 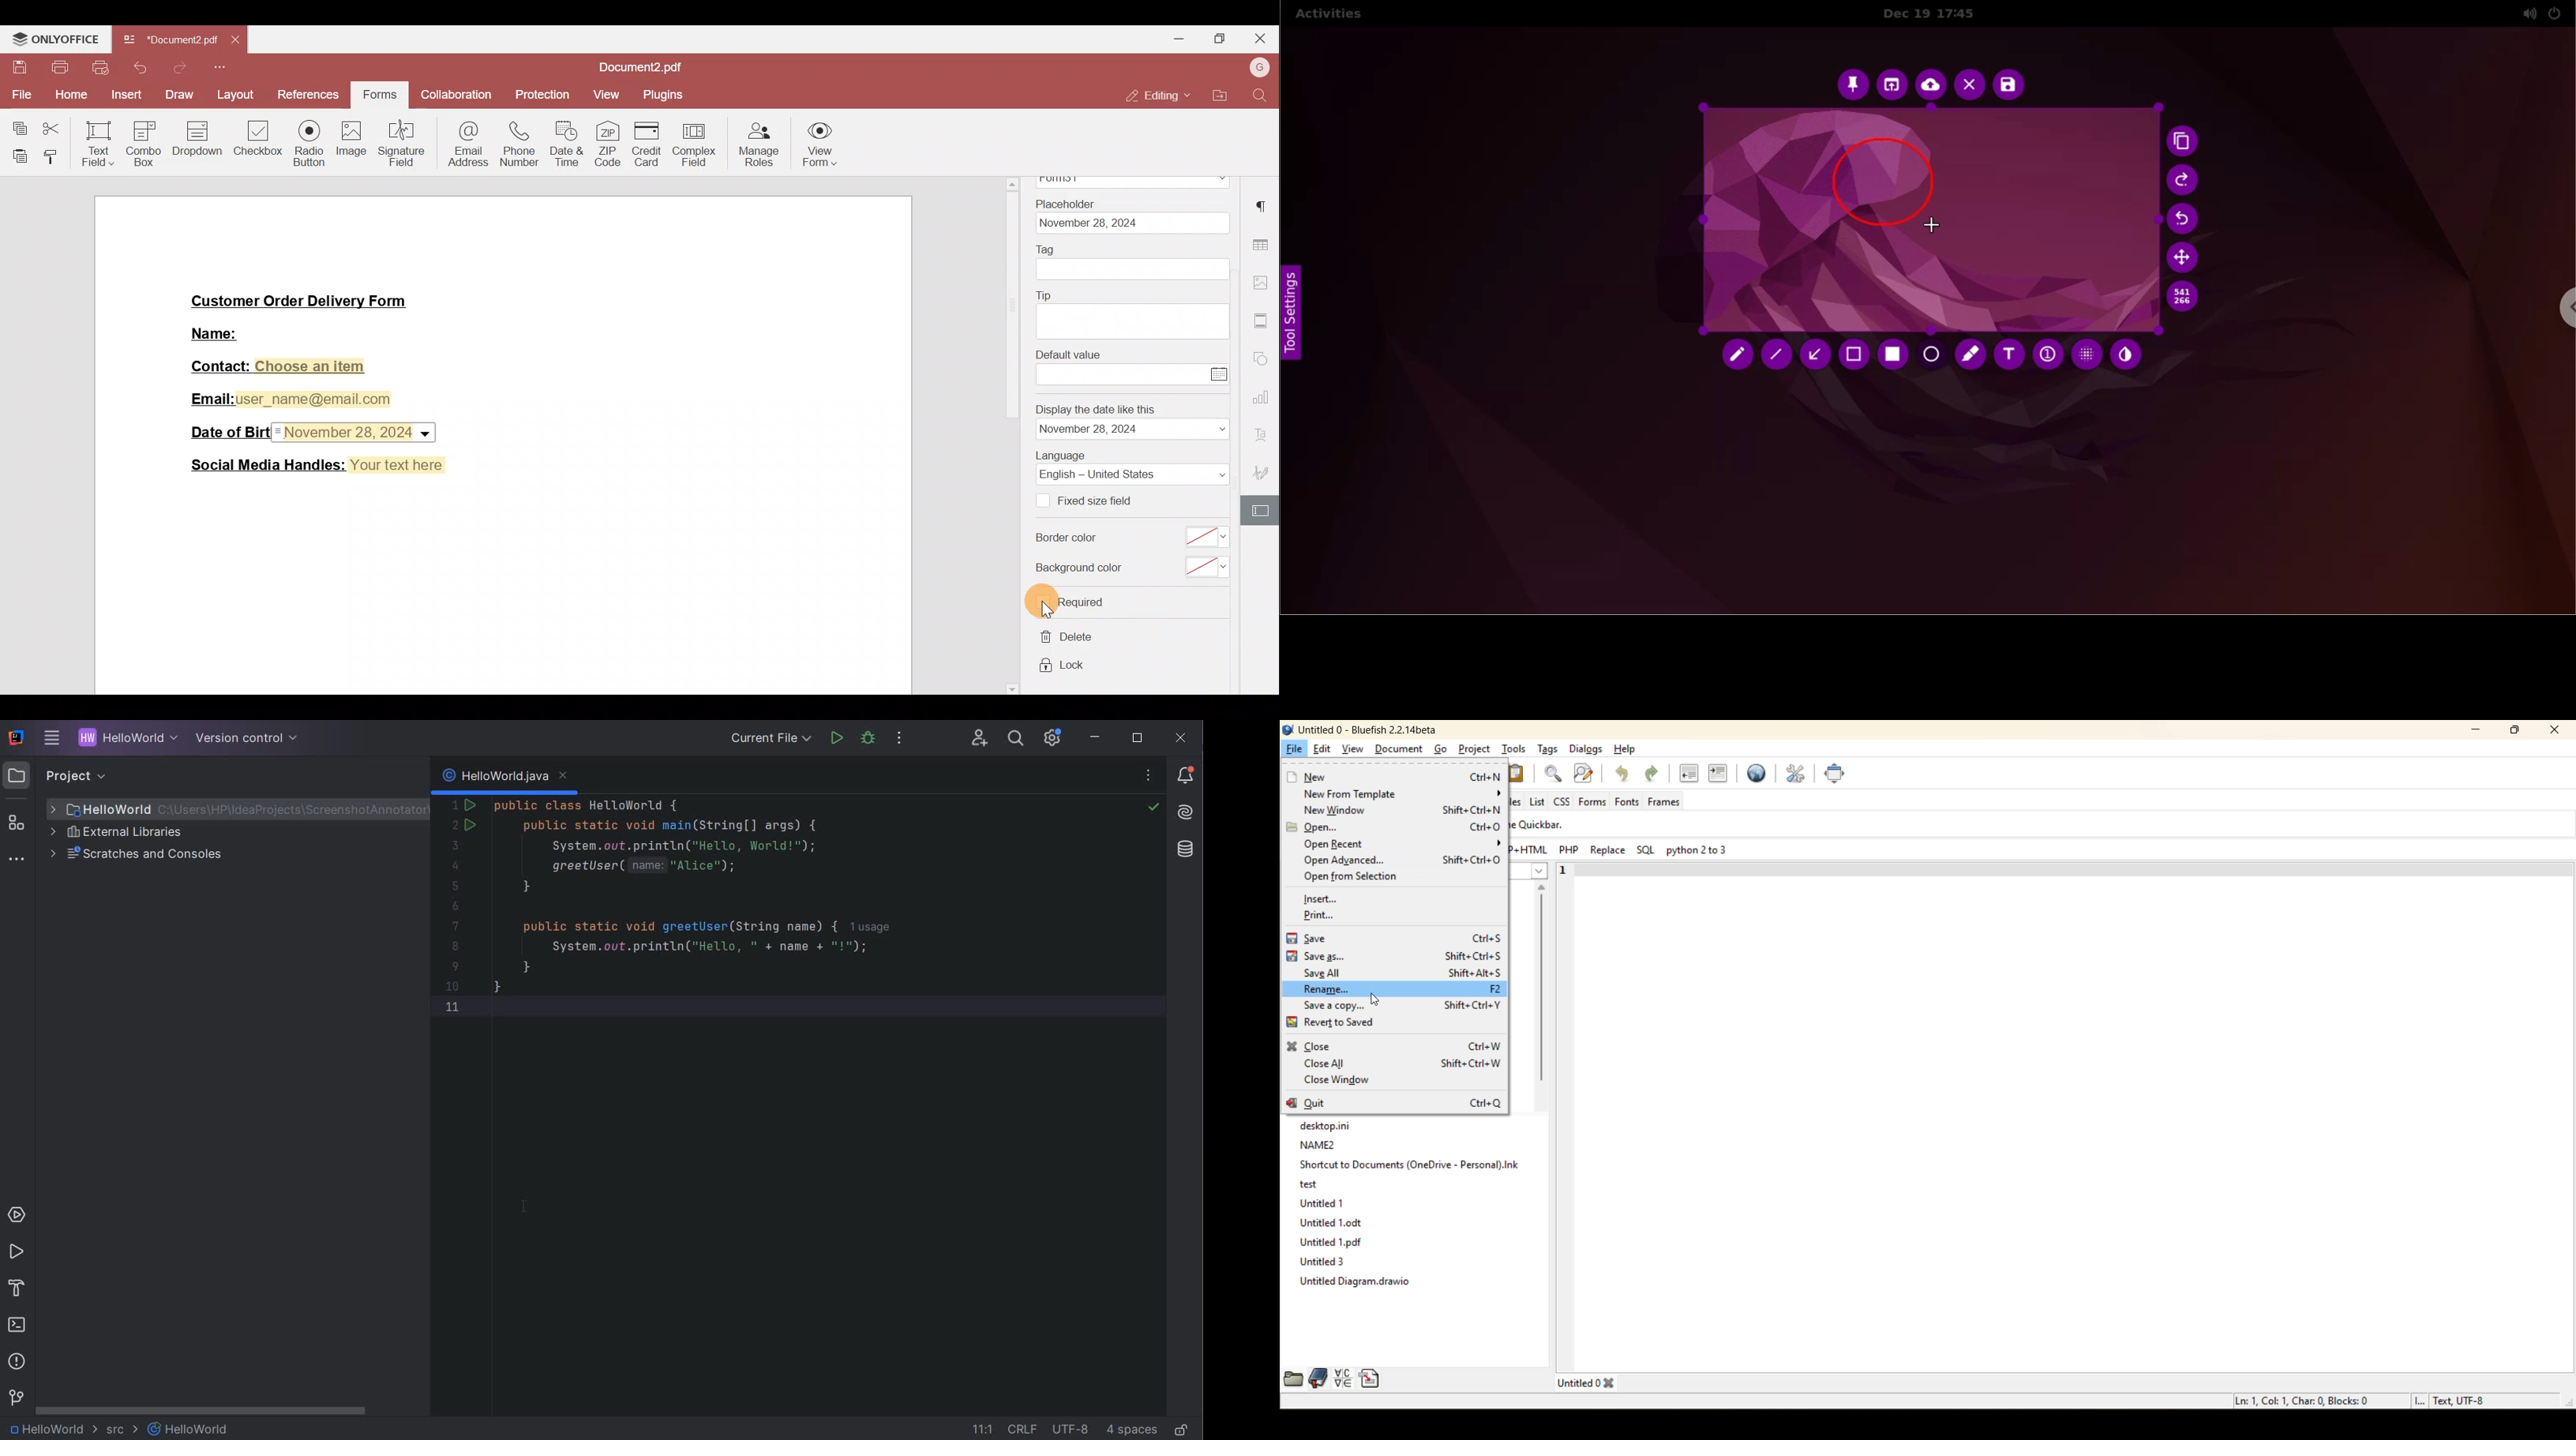 What do you see at coordinates (1529, 850) in the screenshot?
I see `HTML ` at bounding box center [1529, 850].